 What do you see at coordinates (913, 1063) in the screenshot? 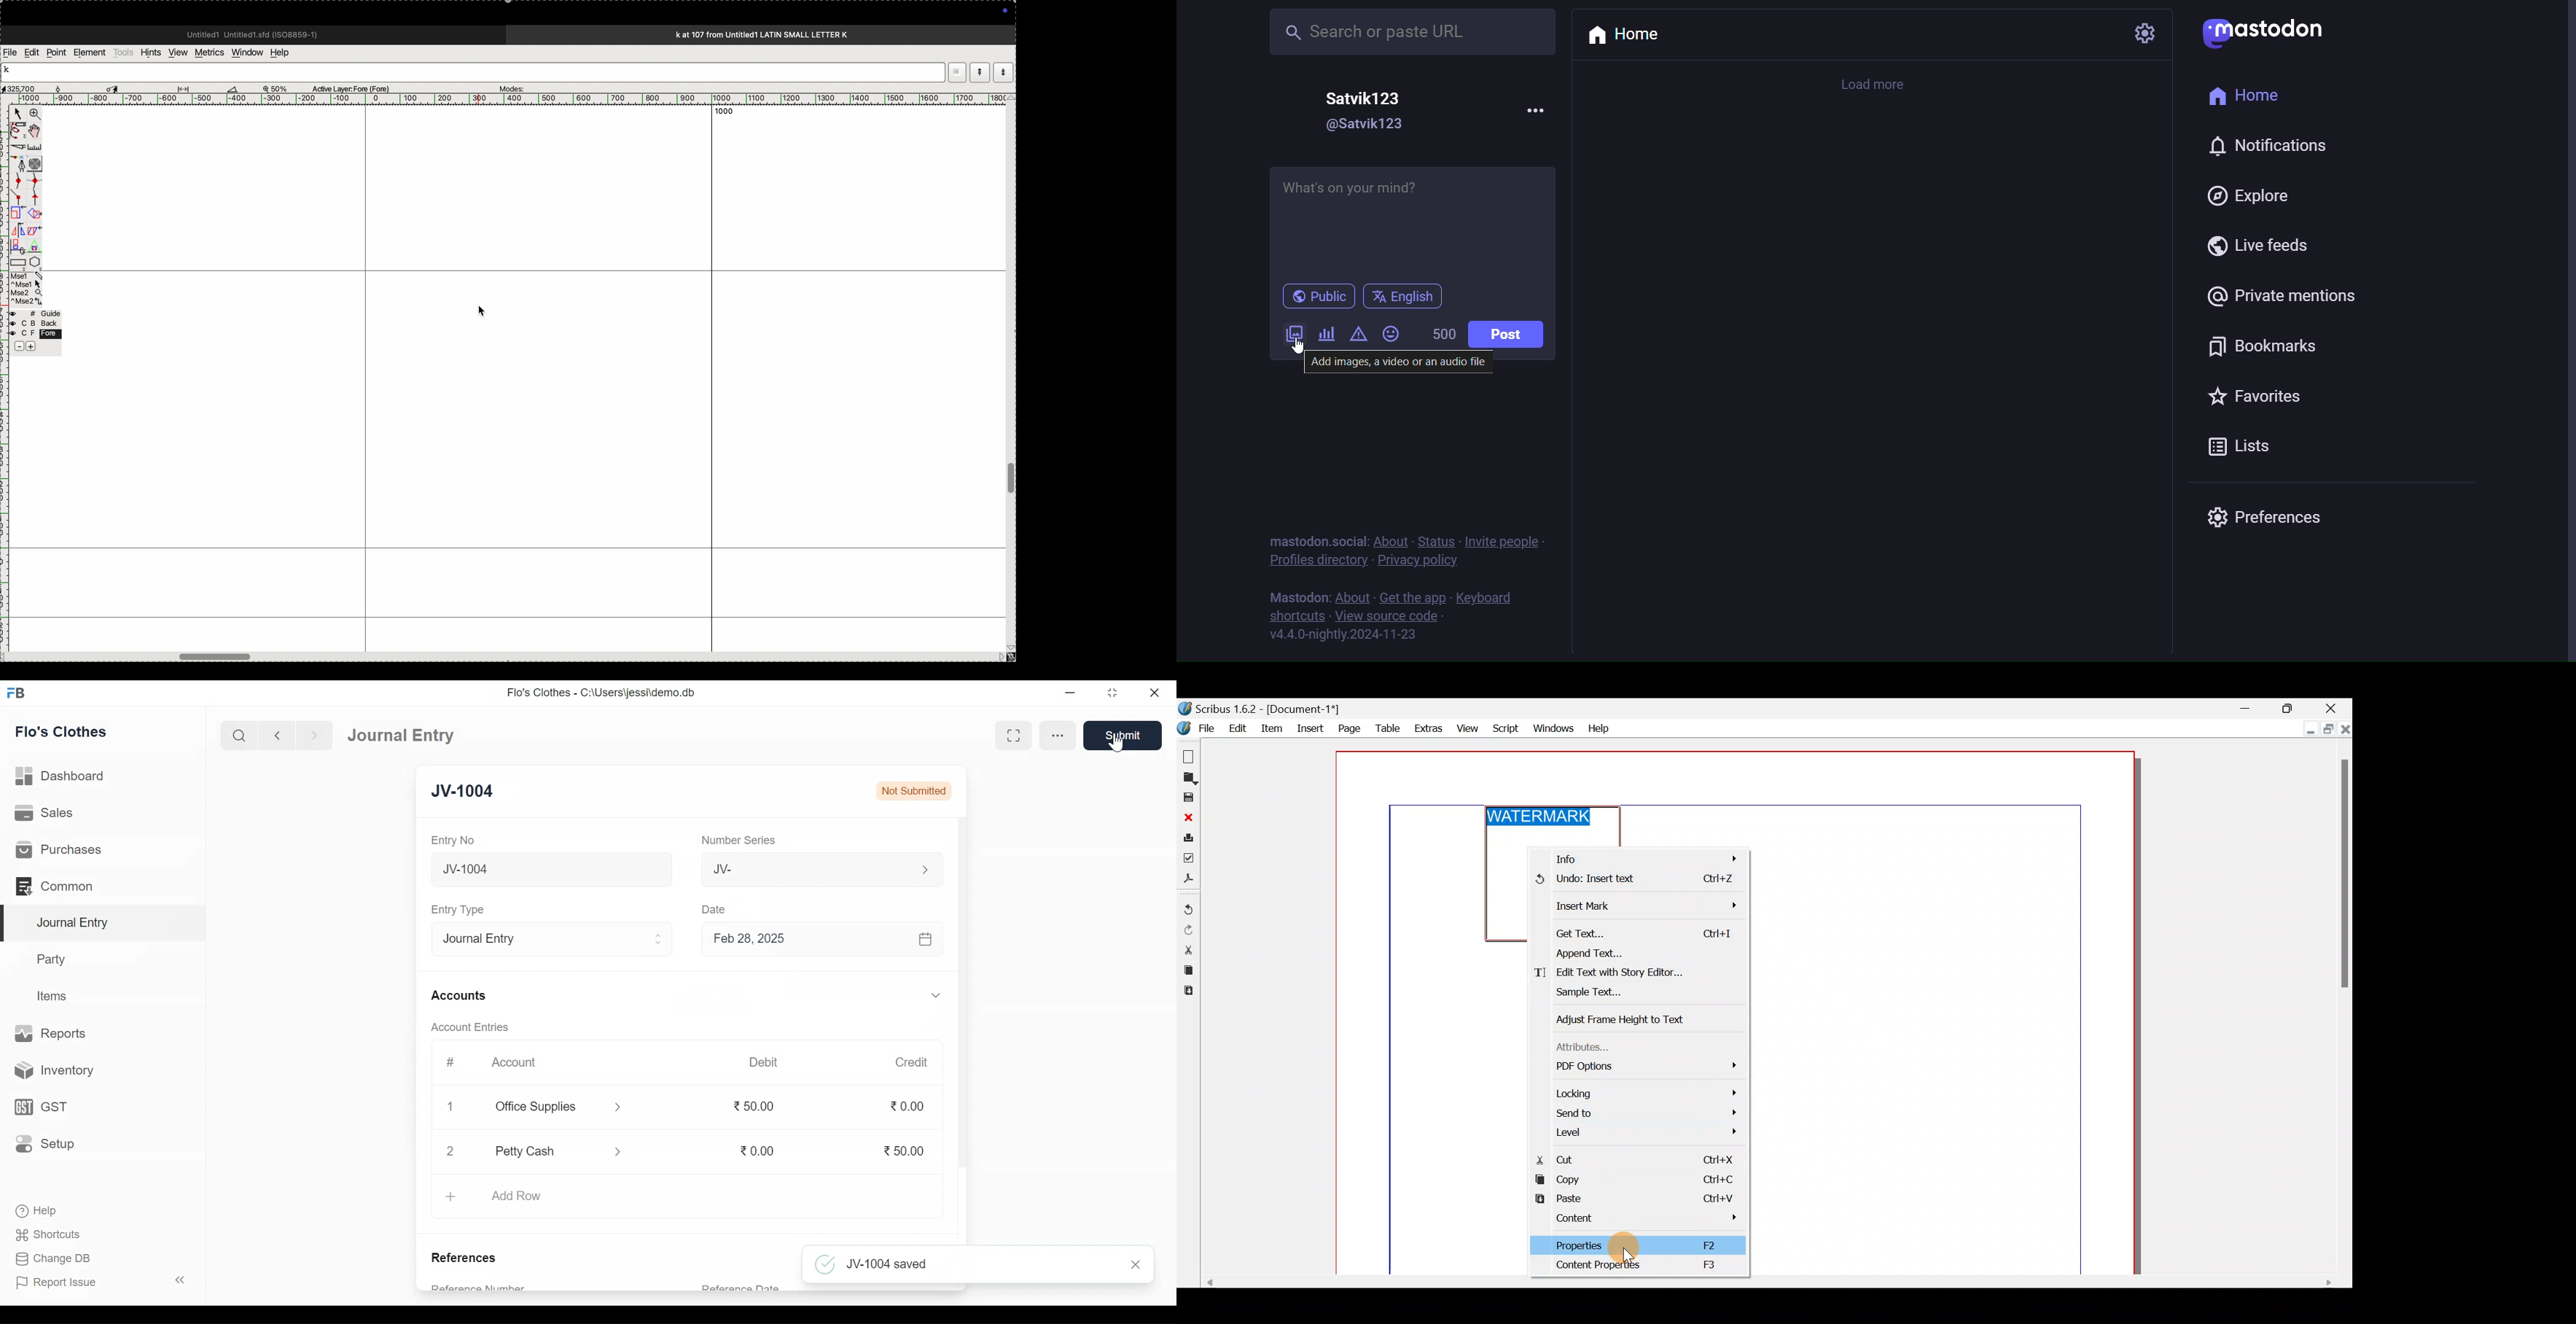
I see `Credit` at bounding box center [913, 1063].